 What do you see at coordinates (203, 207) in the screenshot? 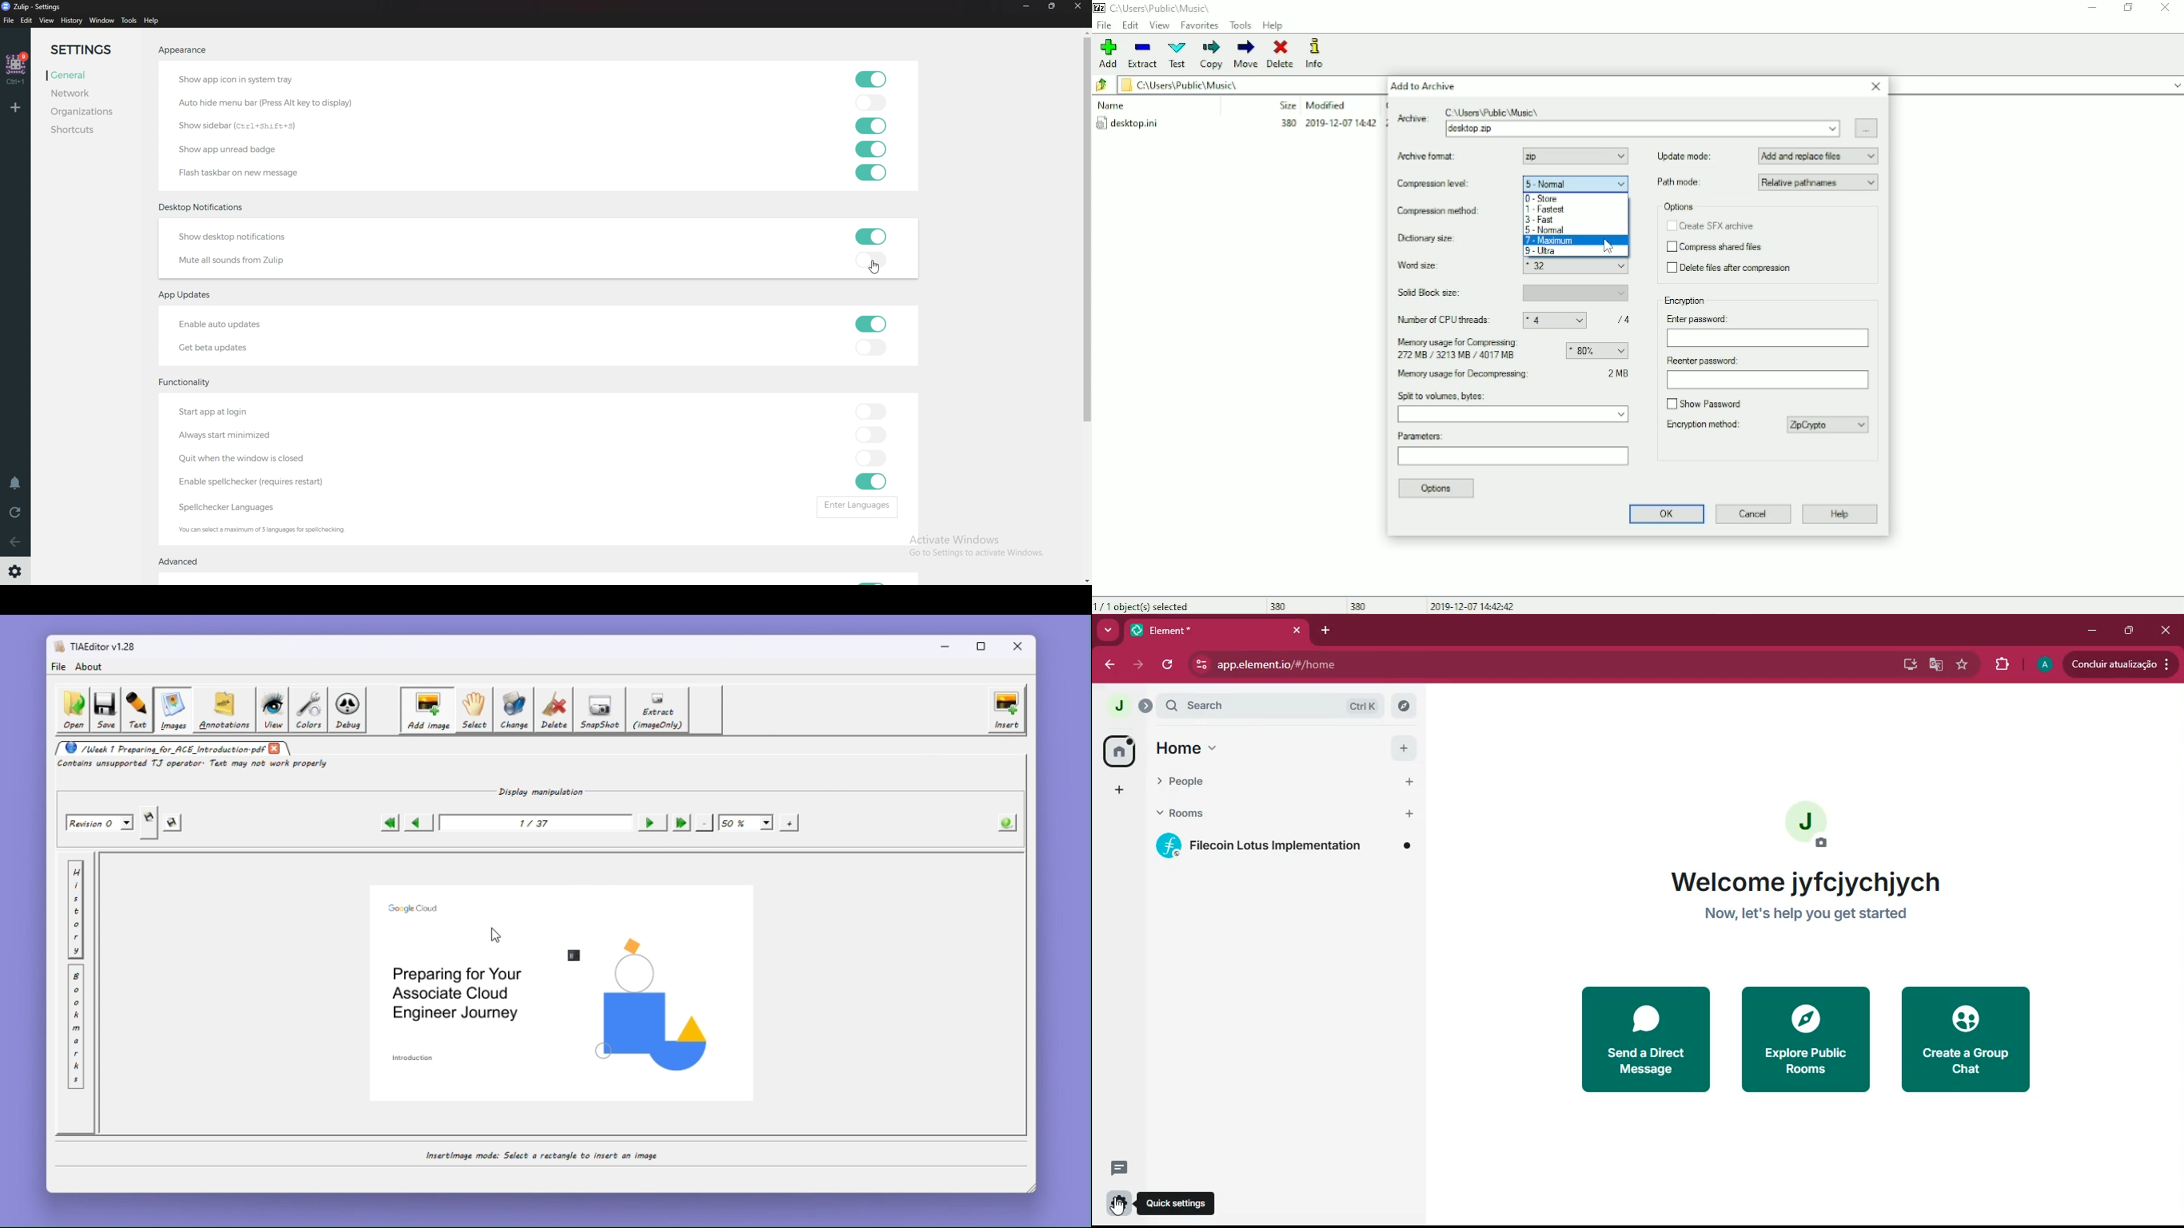
I see `Desktop notifications` at bounding box center [203, 207].